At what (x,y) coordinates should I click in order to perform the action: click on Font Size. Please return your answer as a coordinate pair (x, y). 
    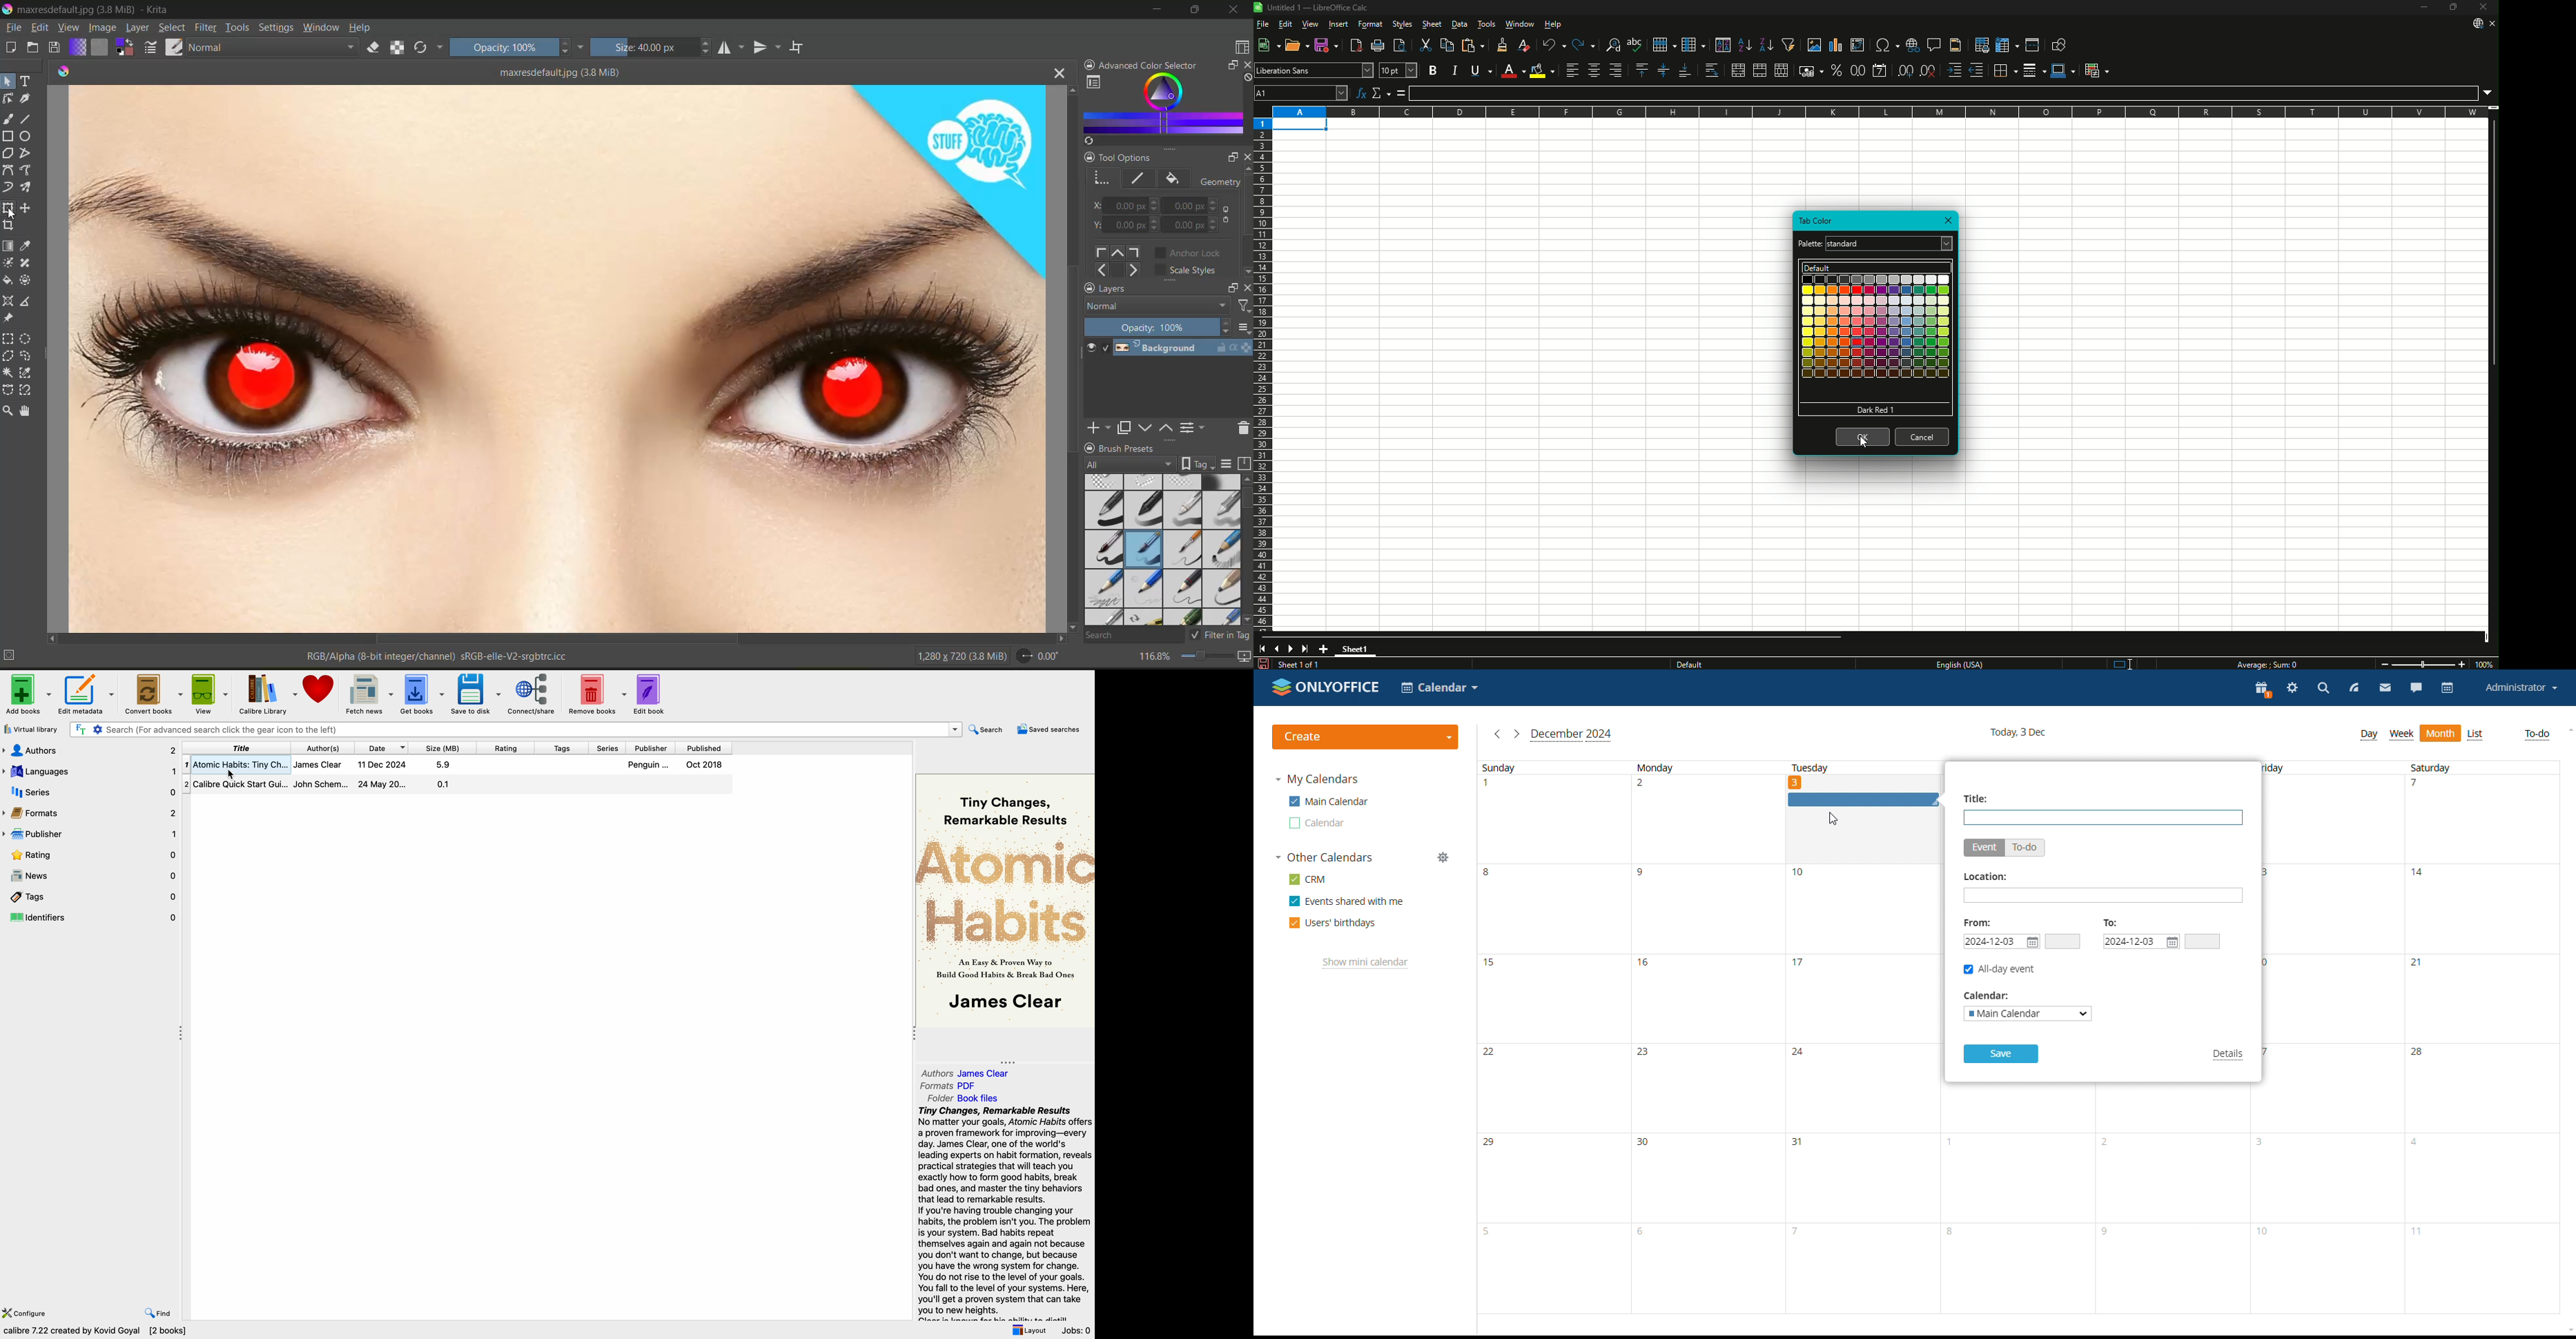
    Looking at the image, I should click on (1398, 70).